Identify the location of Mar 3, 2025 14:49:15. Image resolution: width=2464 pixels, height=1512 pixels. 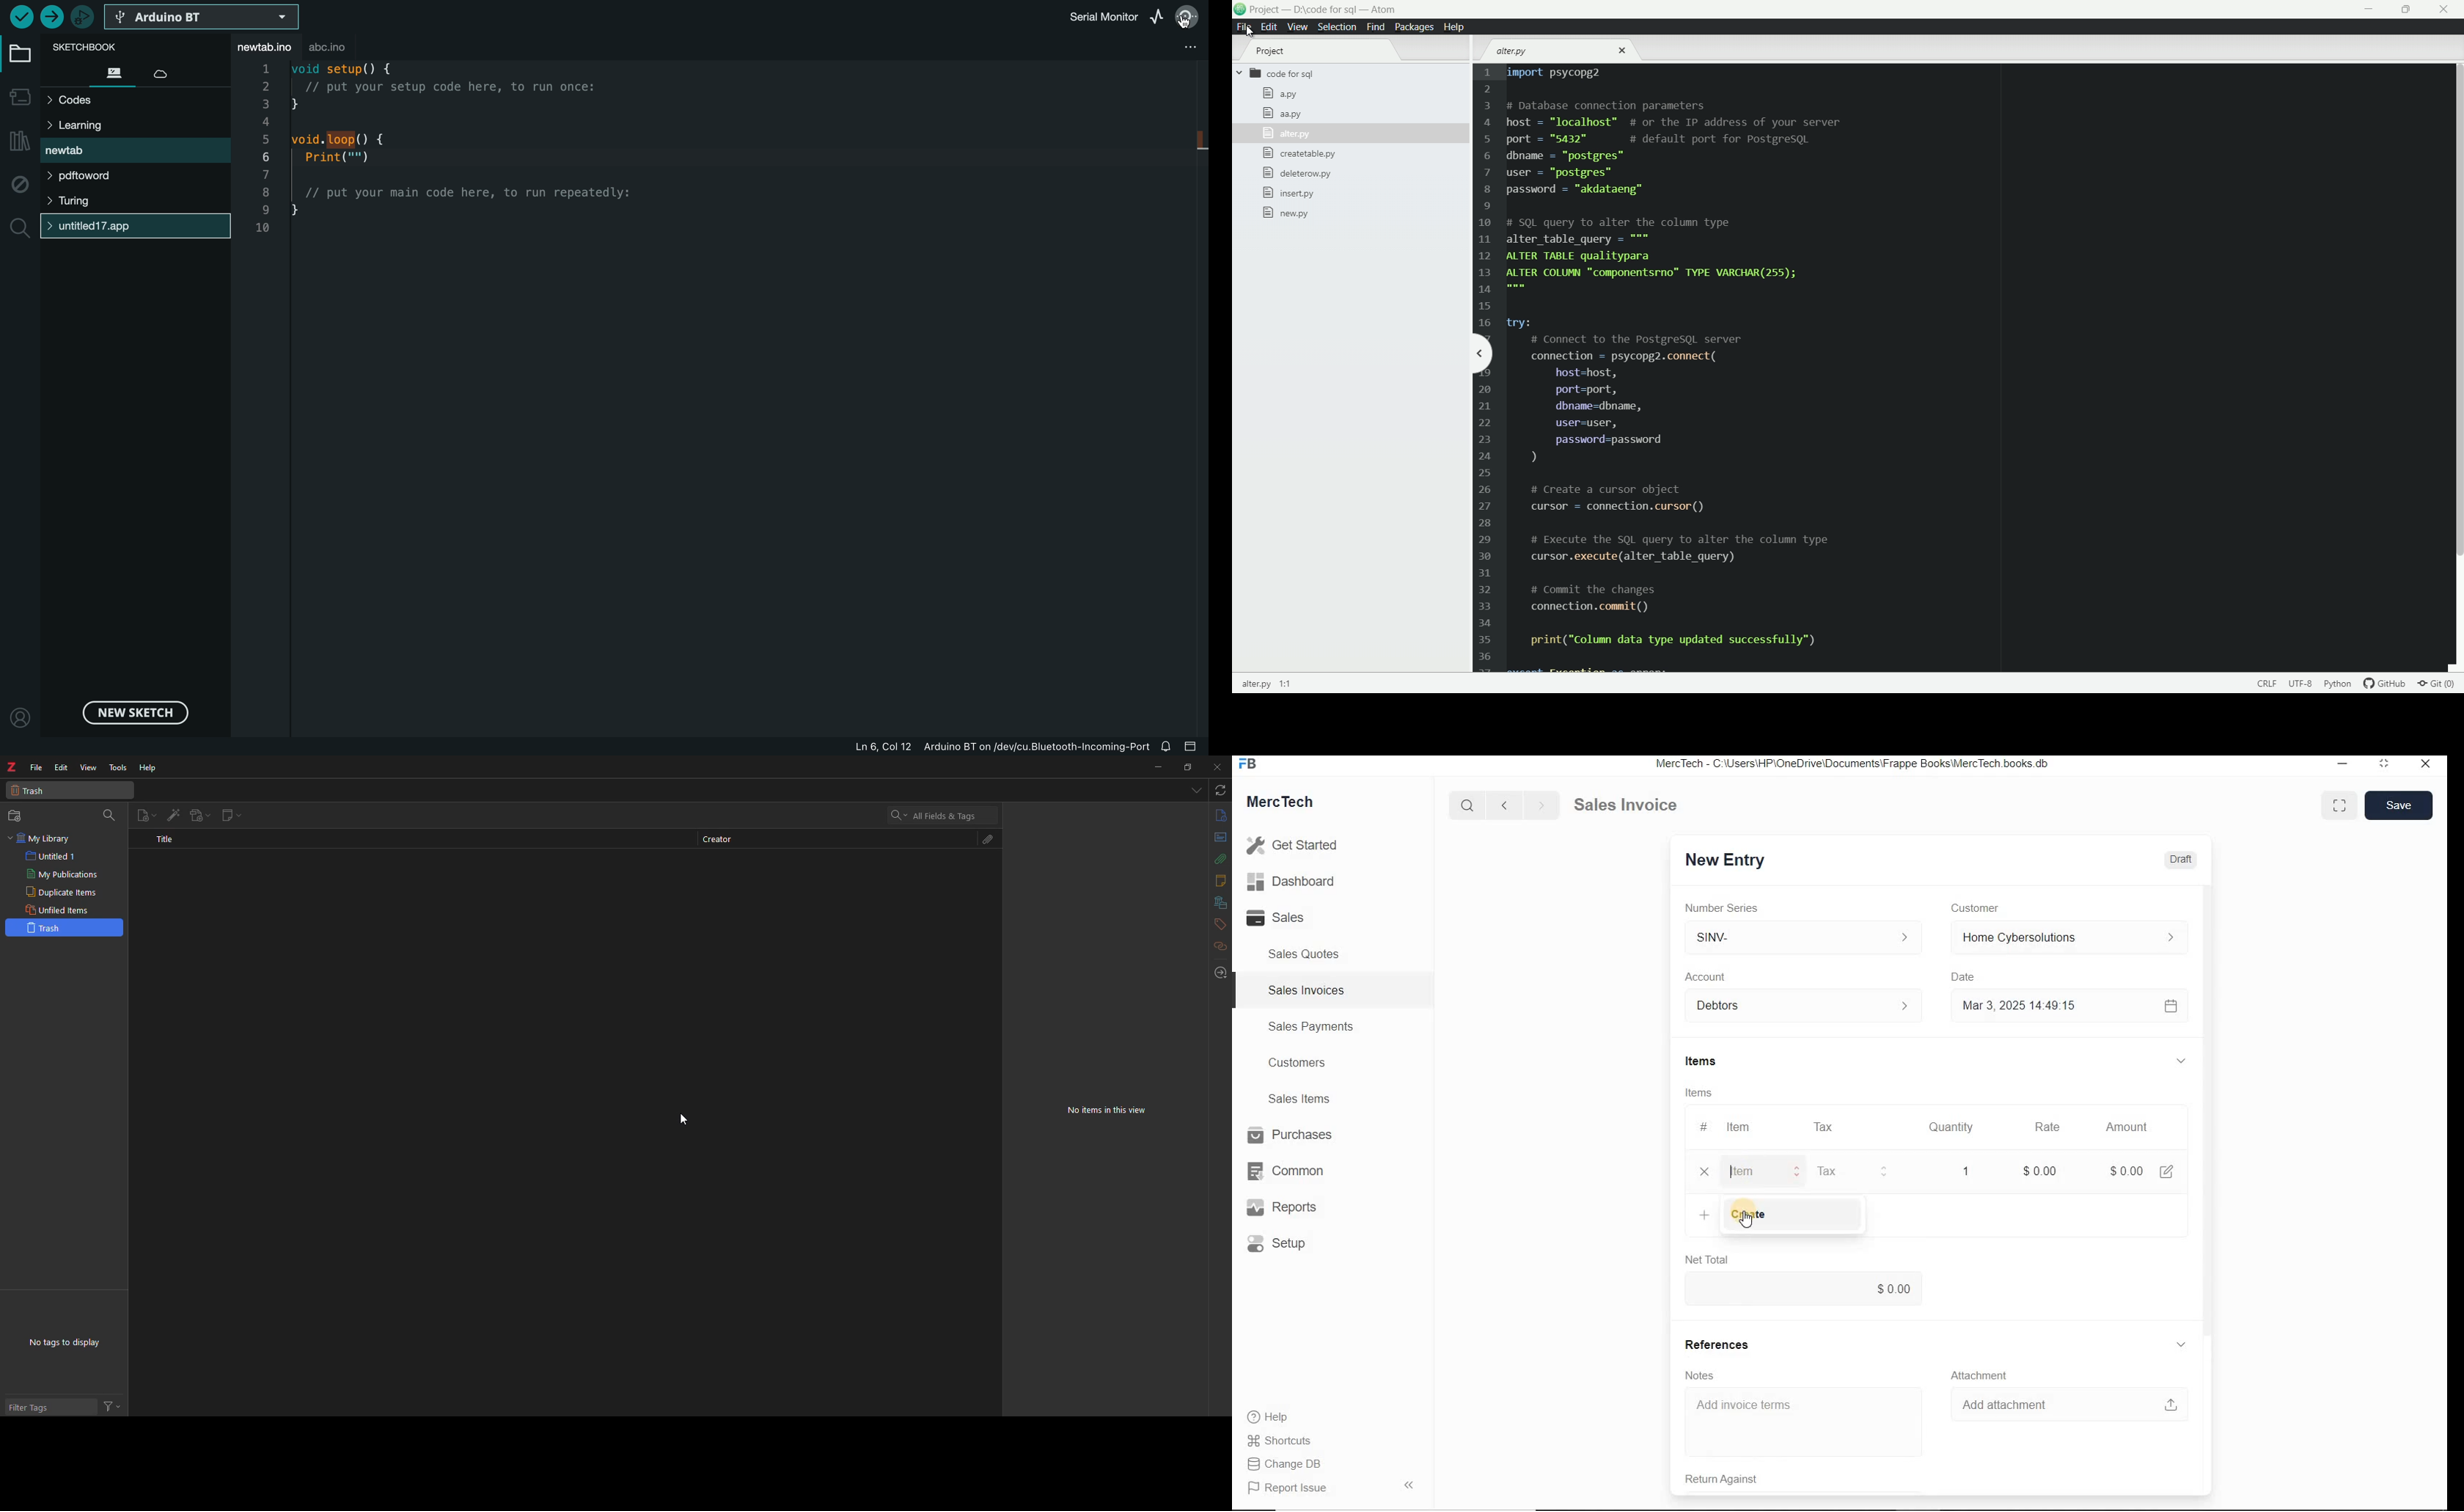
(2024, 1005).